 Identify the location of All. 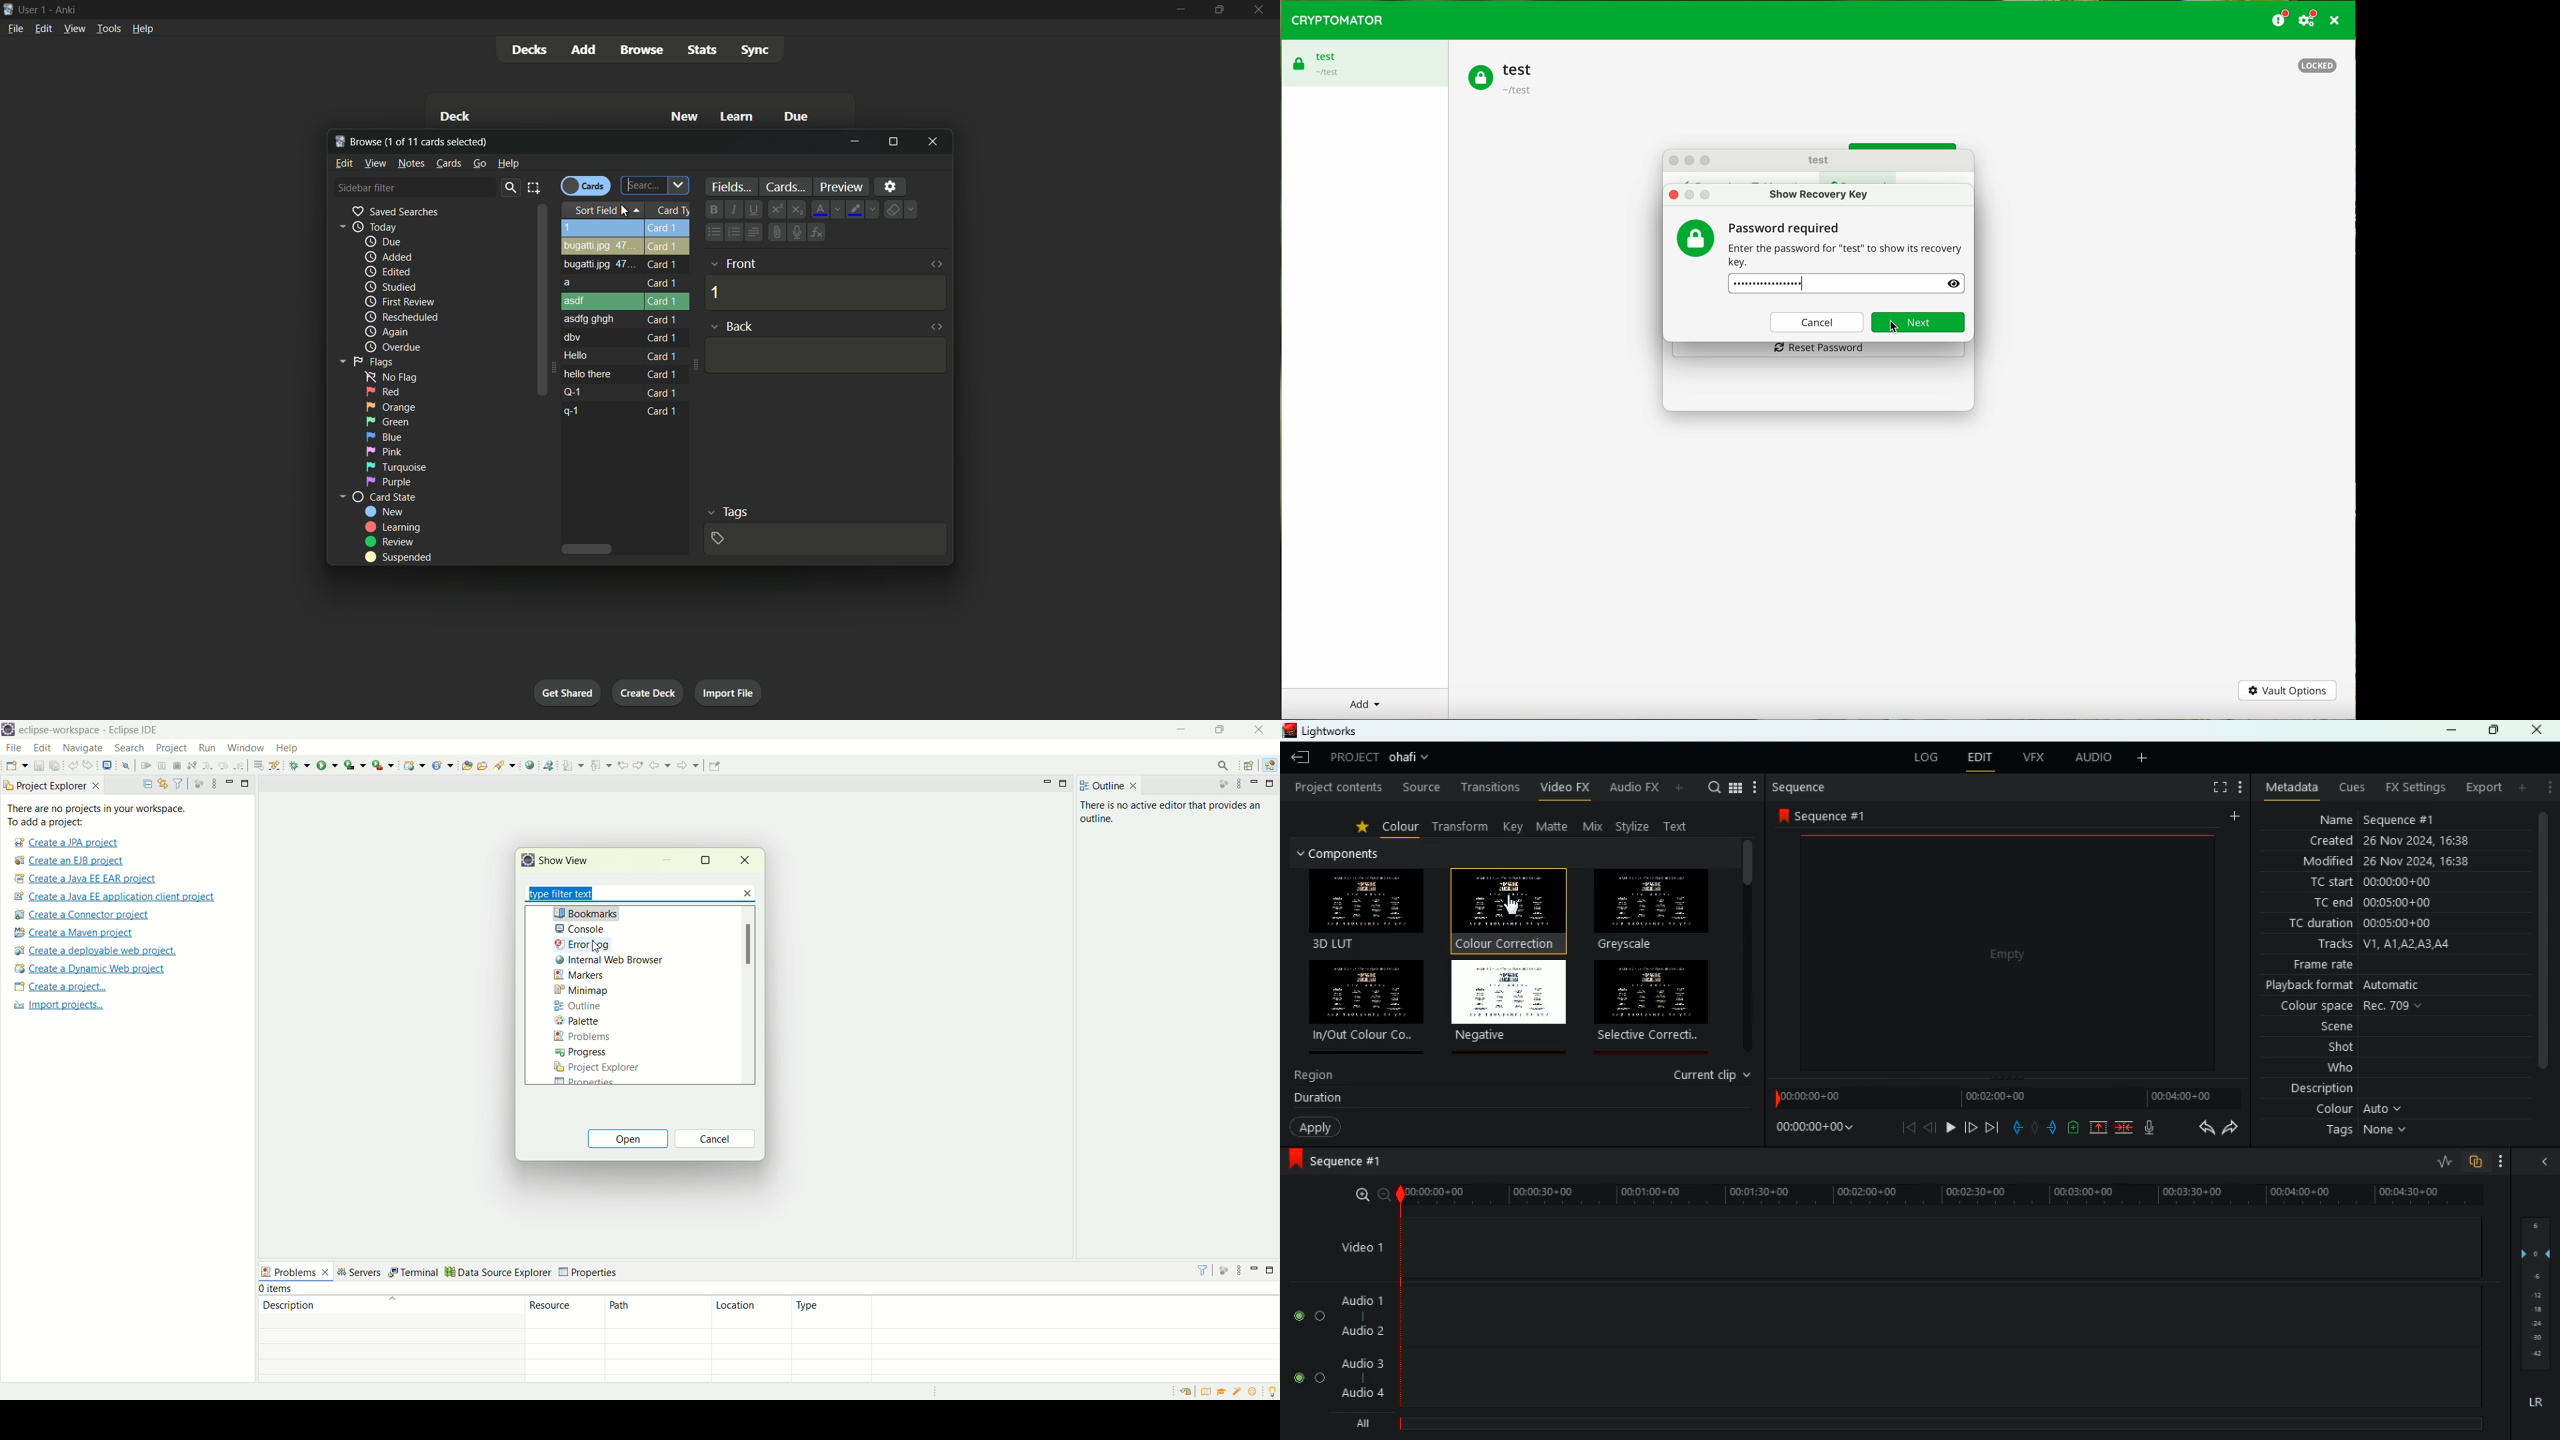
(1366, 1420).